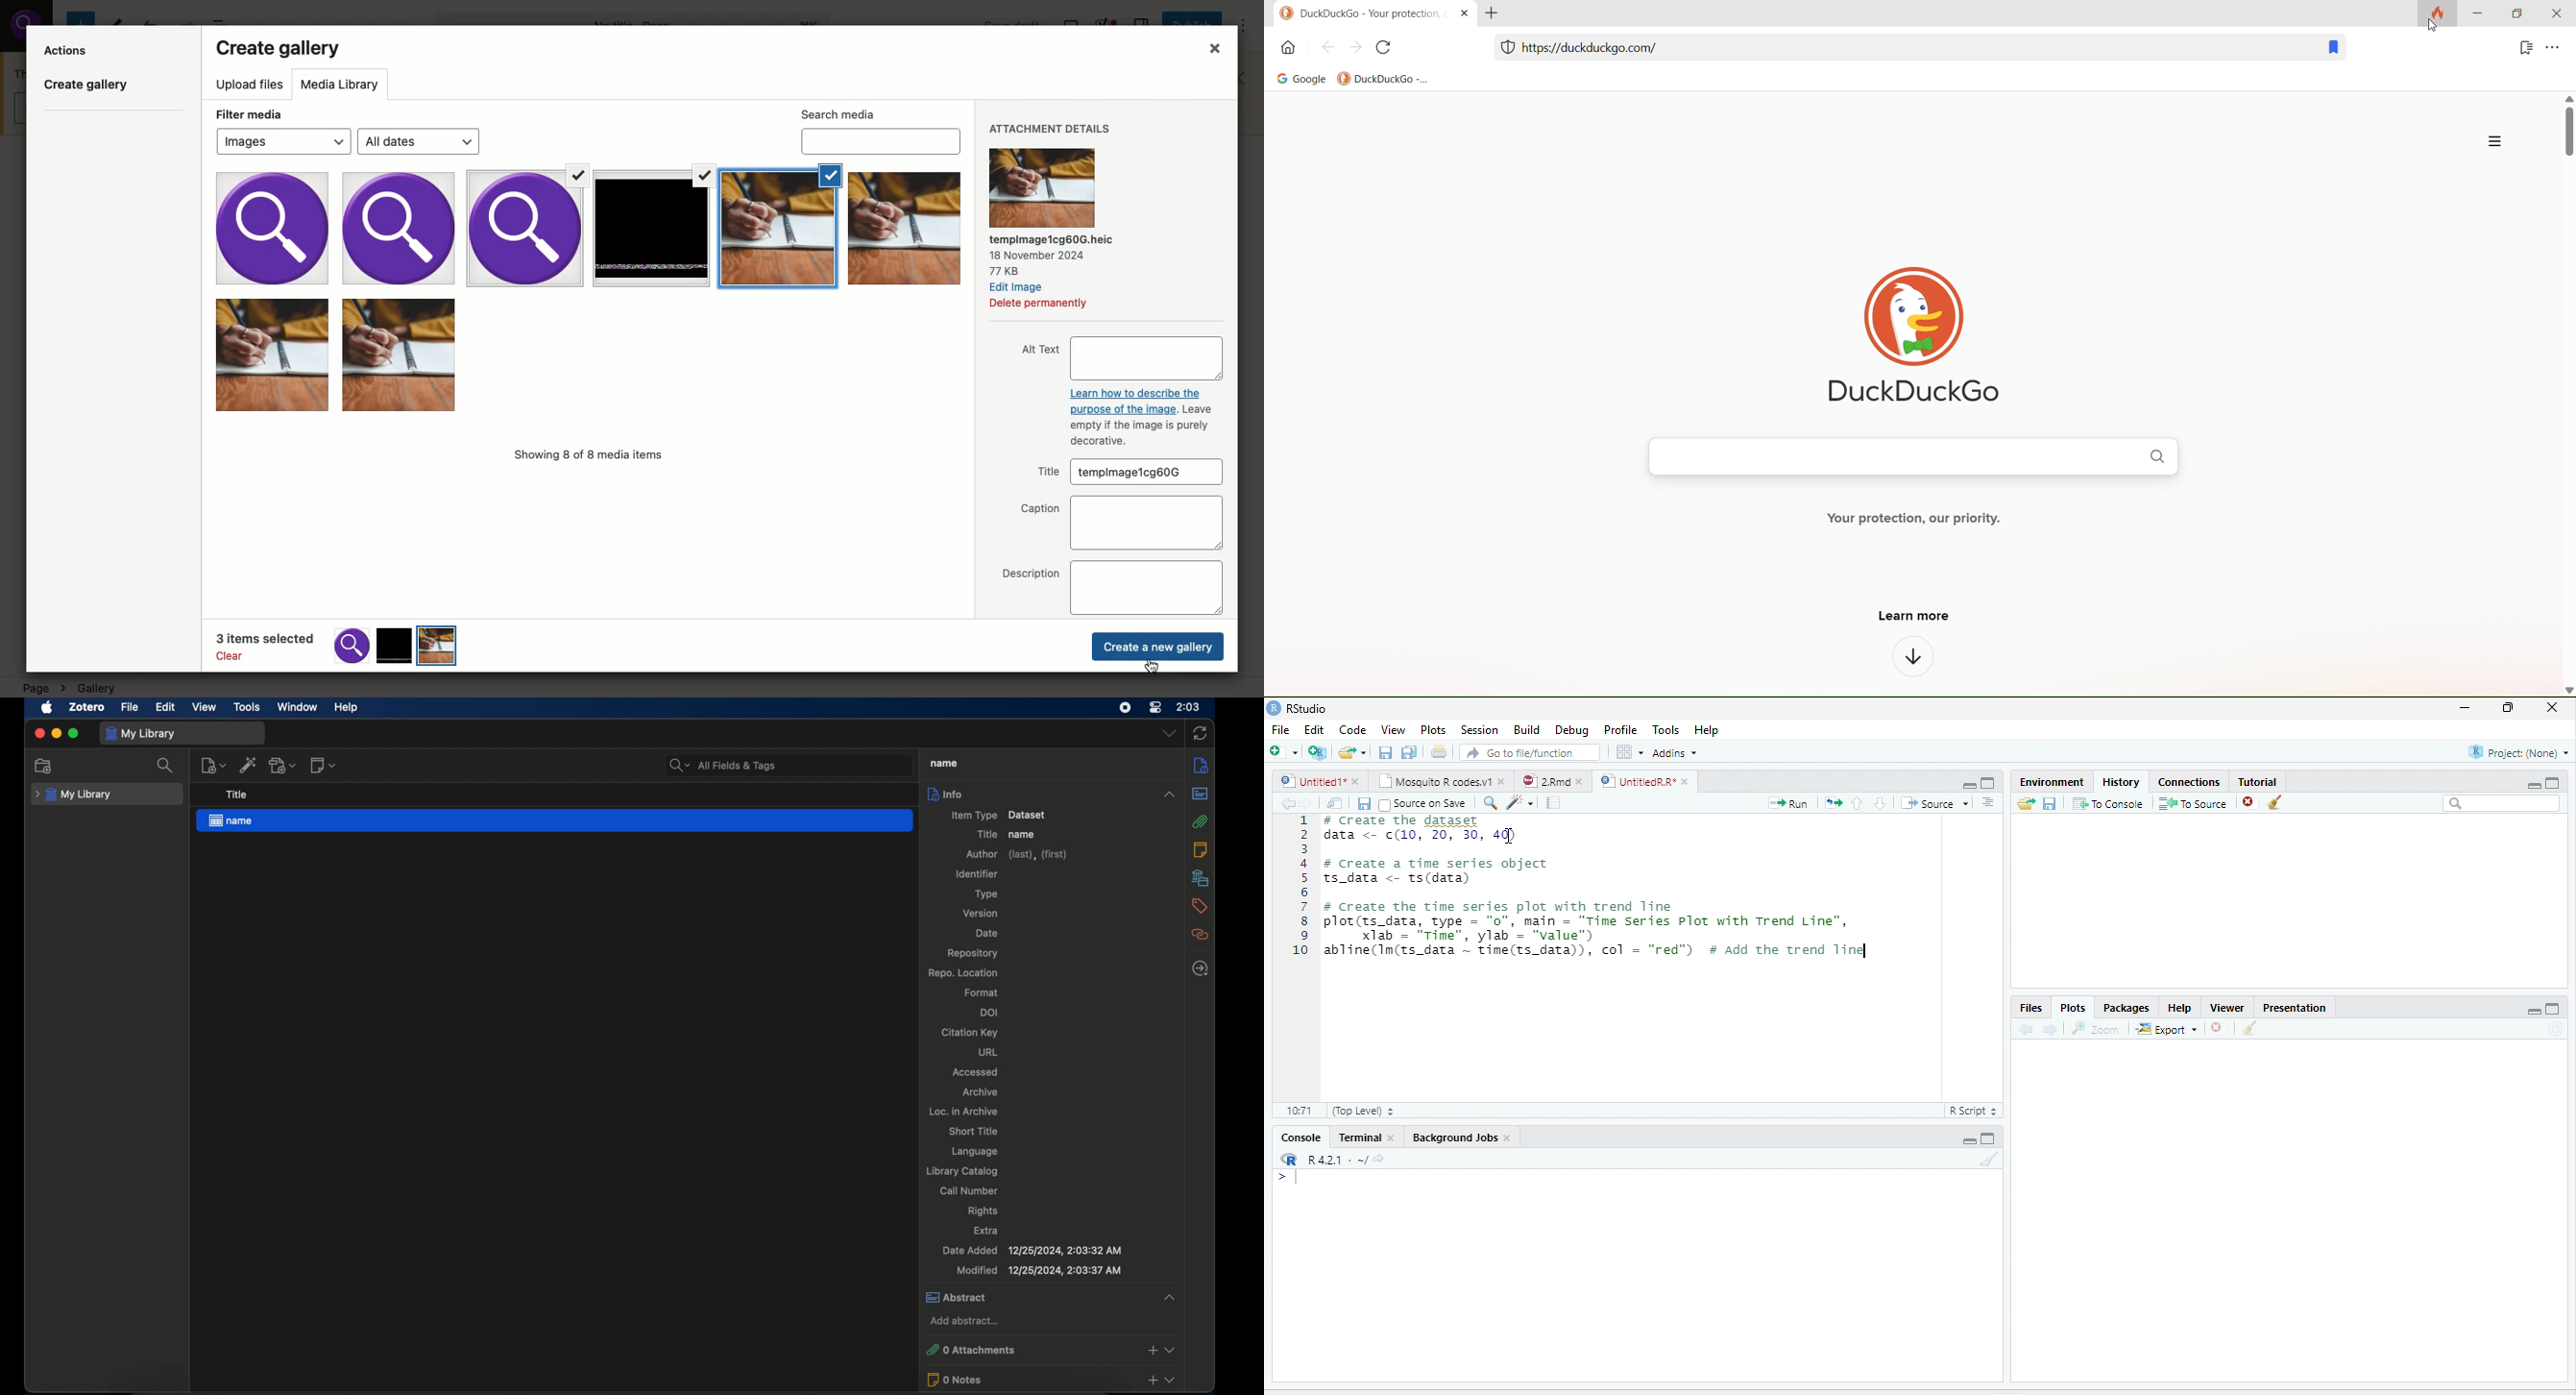 This screenshot has width=2576, height=1400. Describe the element at coordinates (1297, 707) in the screenshot. I see `RStudio` at that location.